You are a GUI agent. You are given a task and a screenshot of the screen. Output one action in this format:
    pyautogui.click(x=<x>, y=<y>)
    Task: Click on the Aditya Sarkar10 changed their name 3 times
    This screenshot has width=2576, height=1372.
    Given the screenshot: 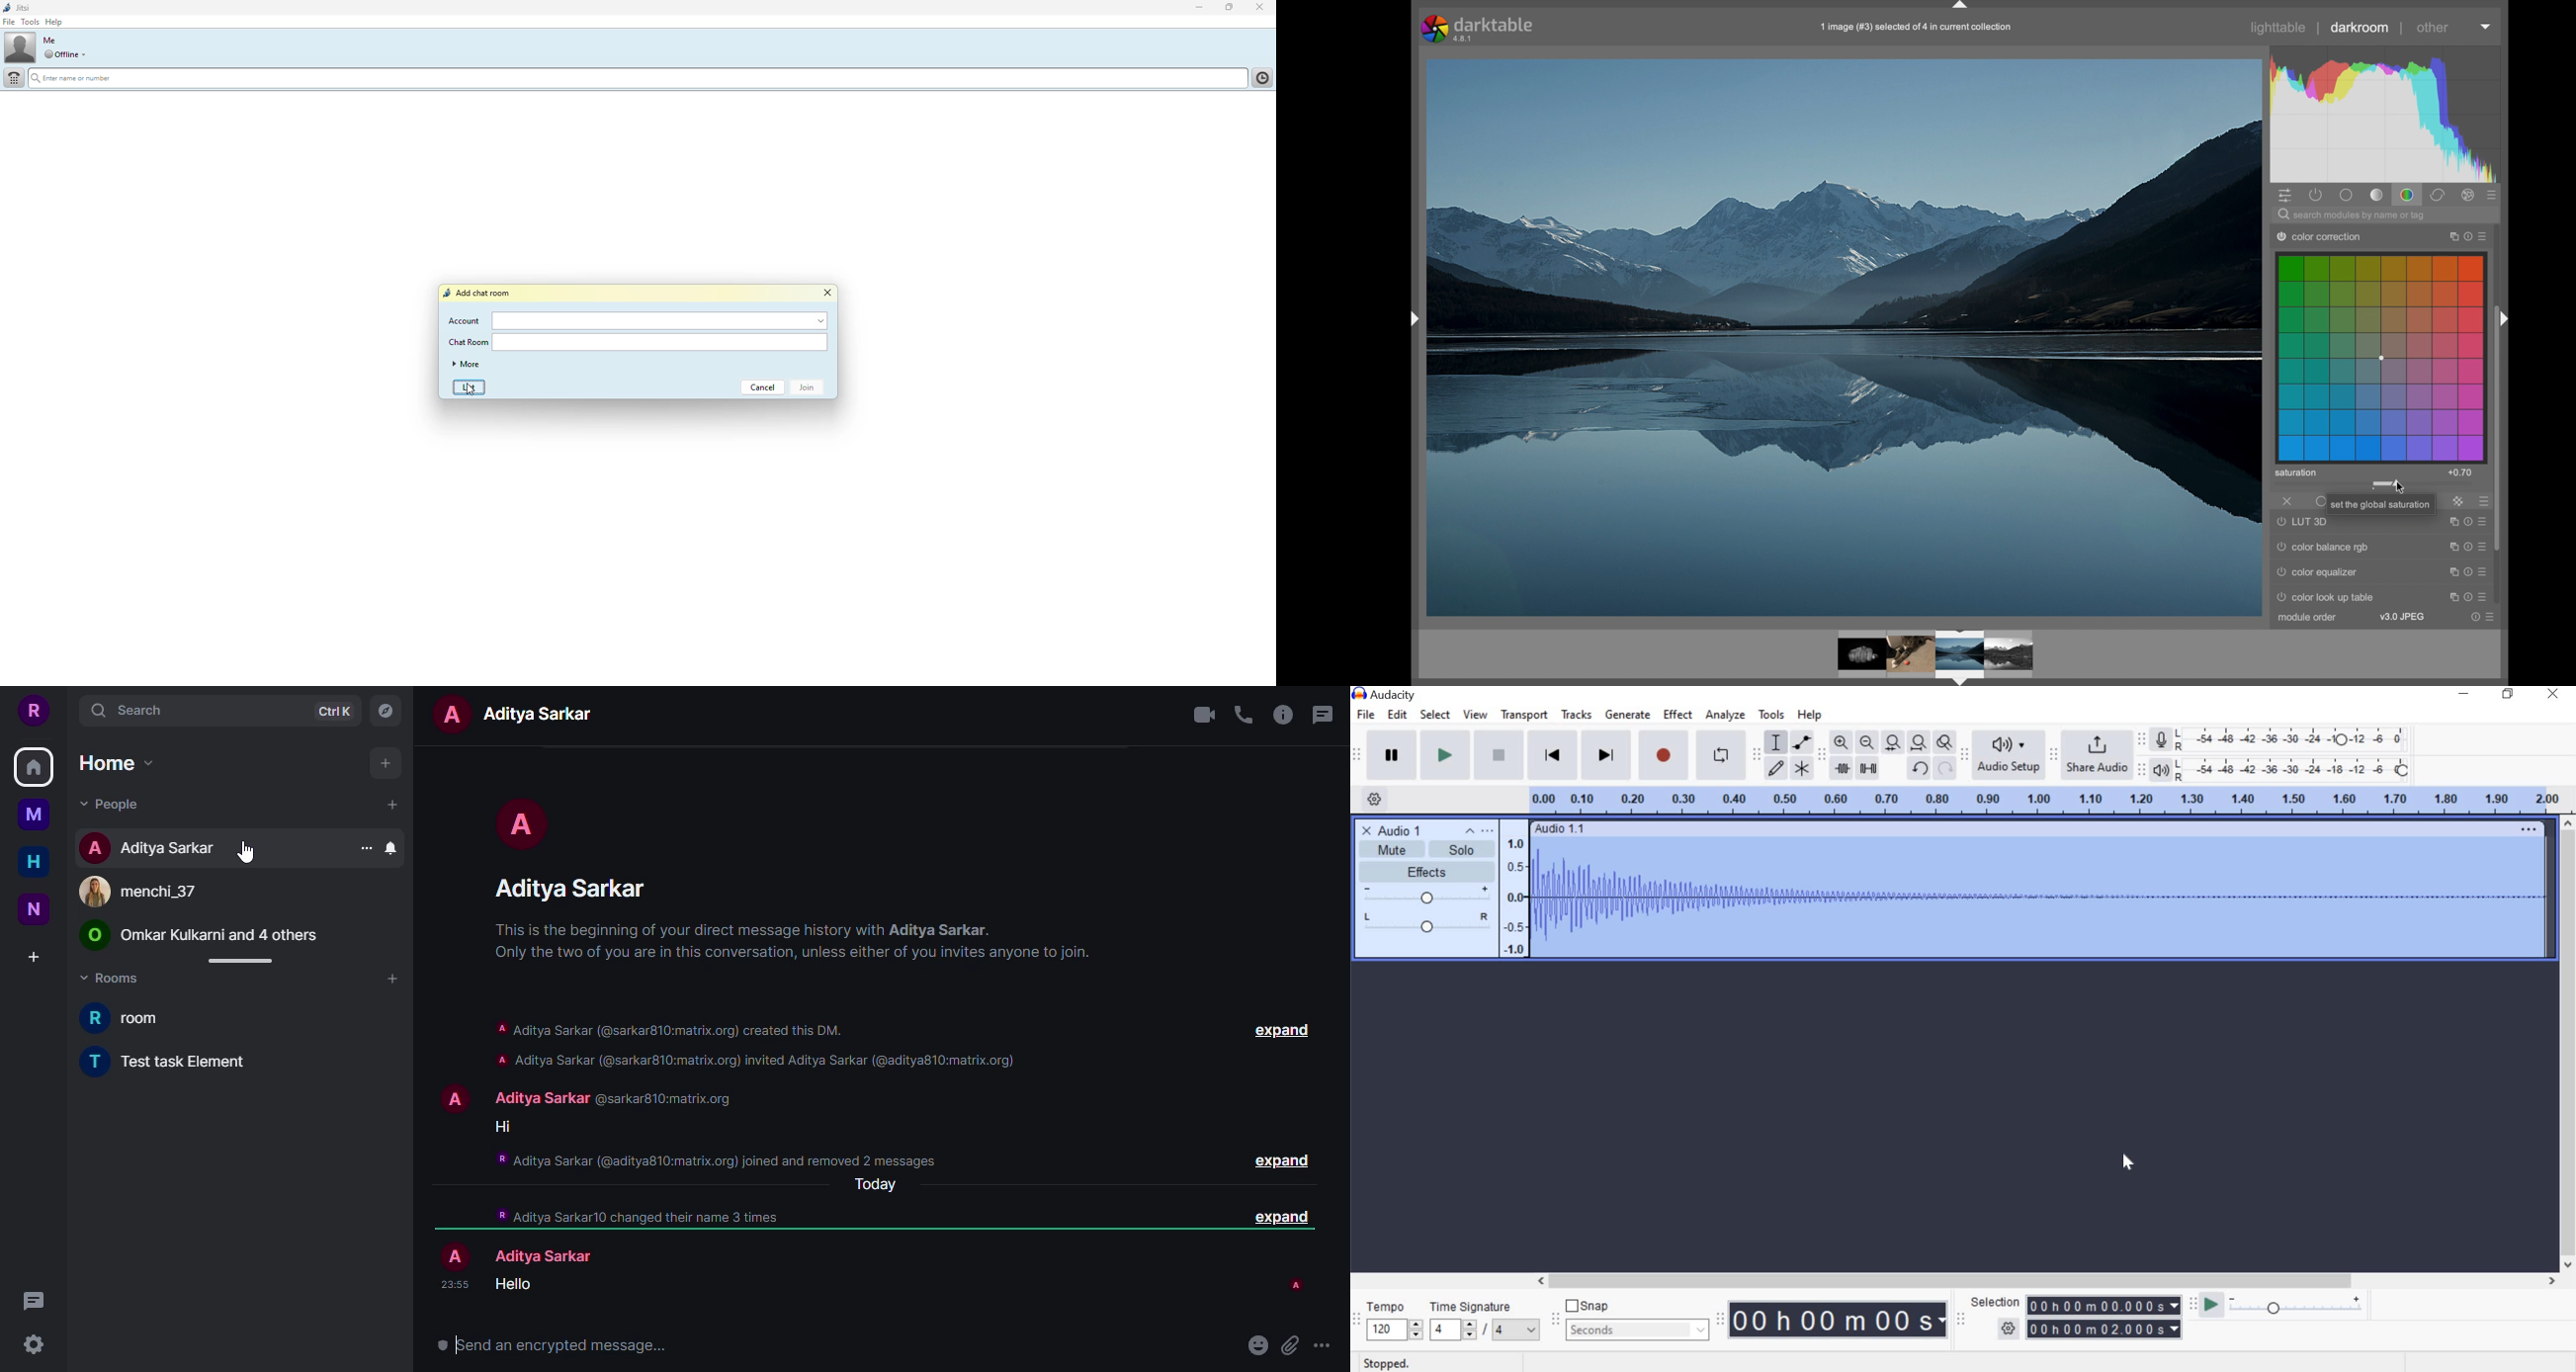 What is the action you would take?
    pyautogui.click(x=638, y=1217)
    